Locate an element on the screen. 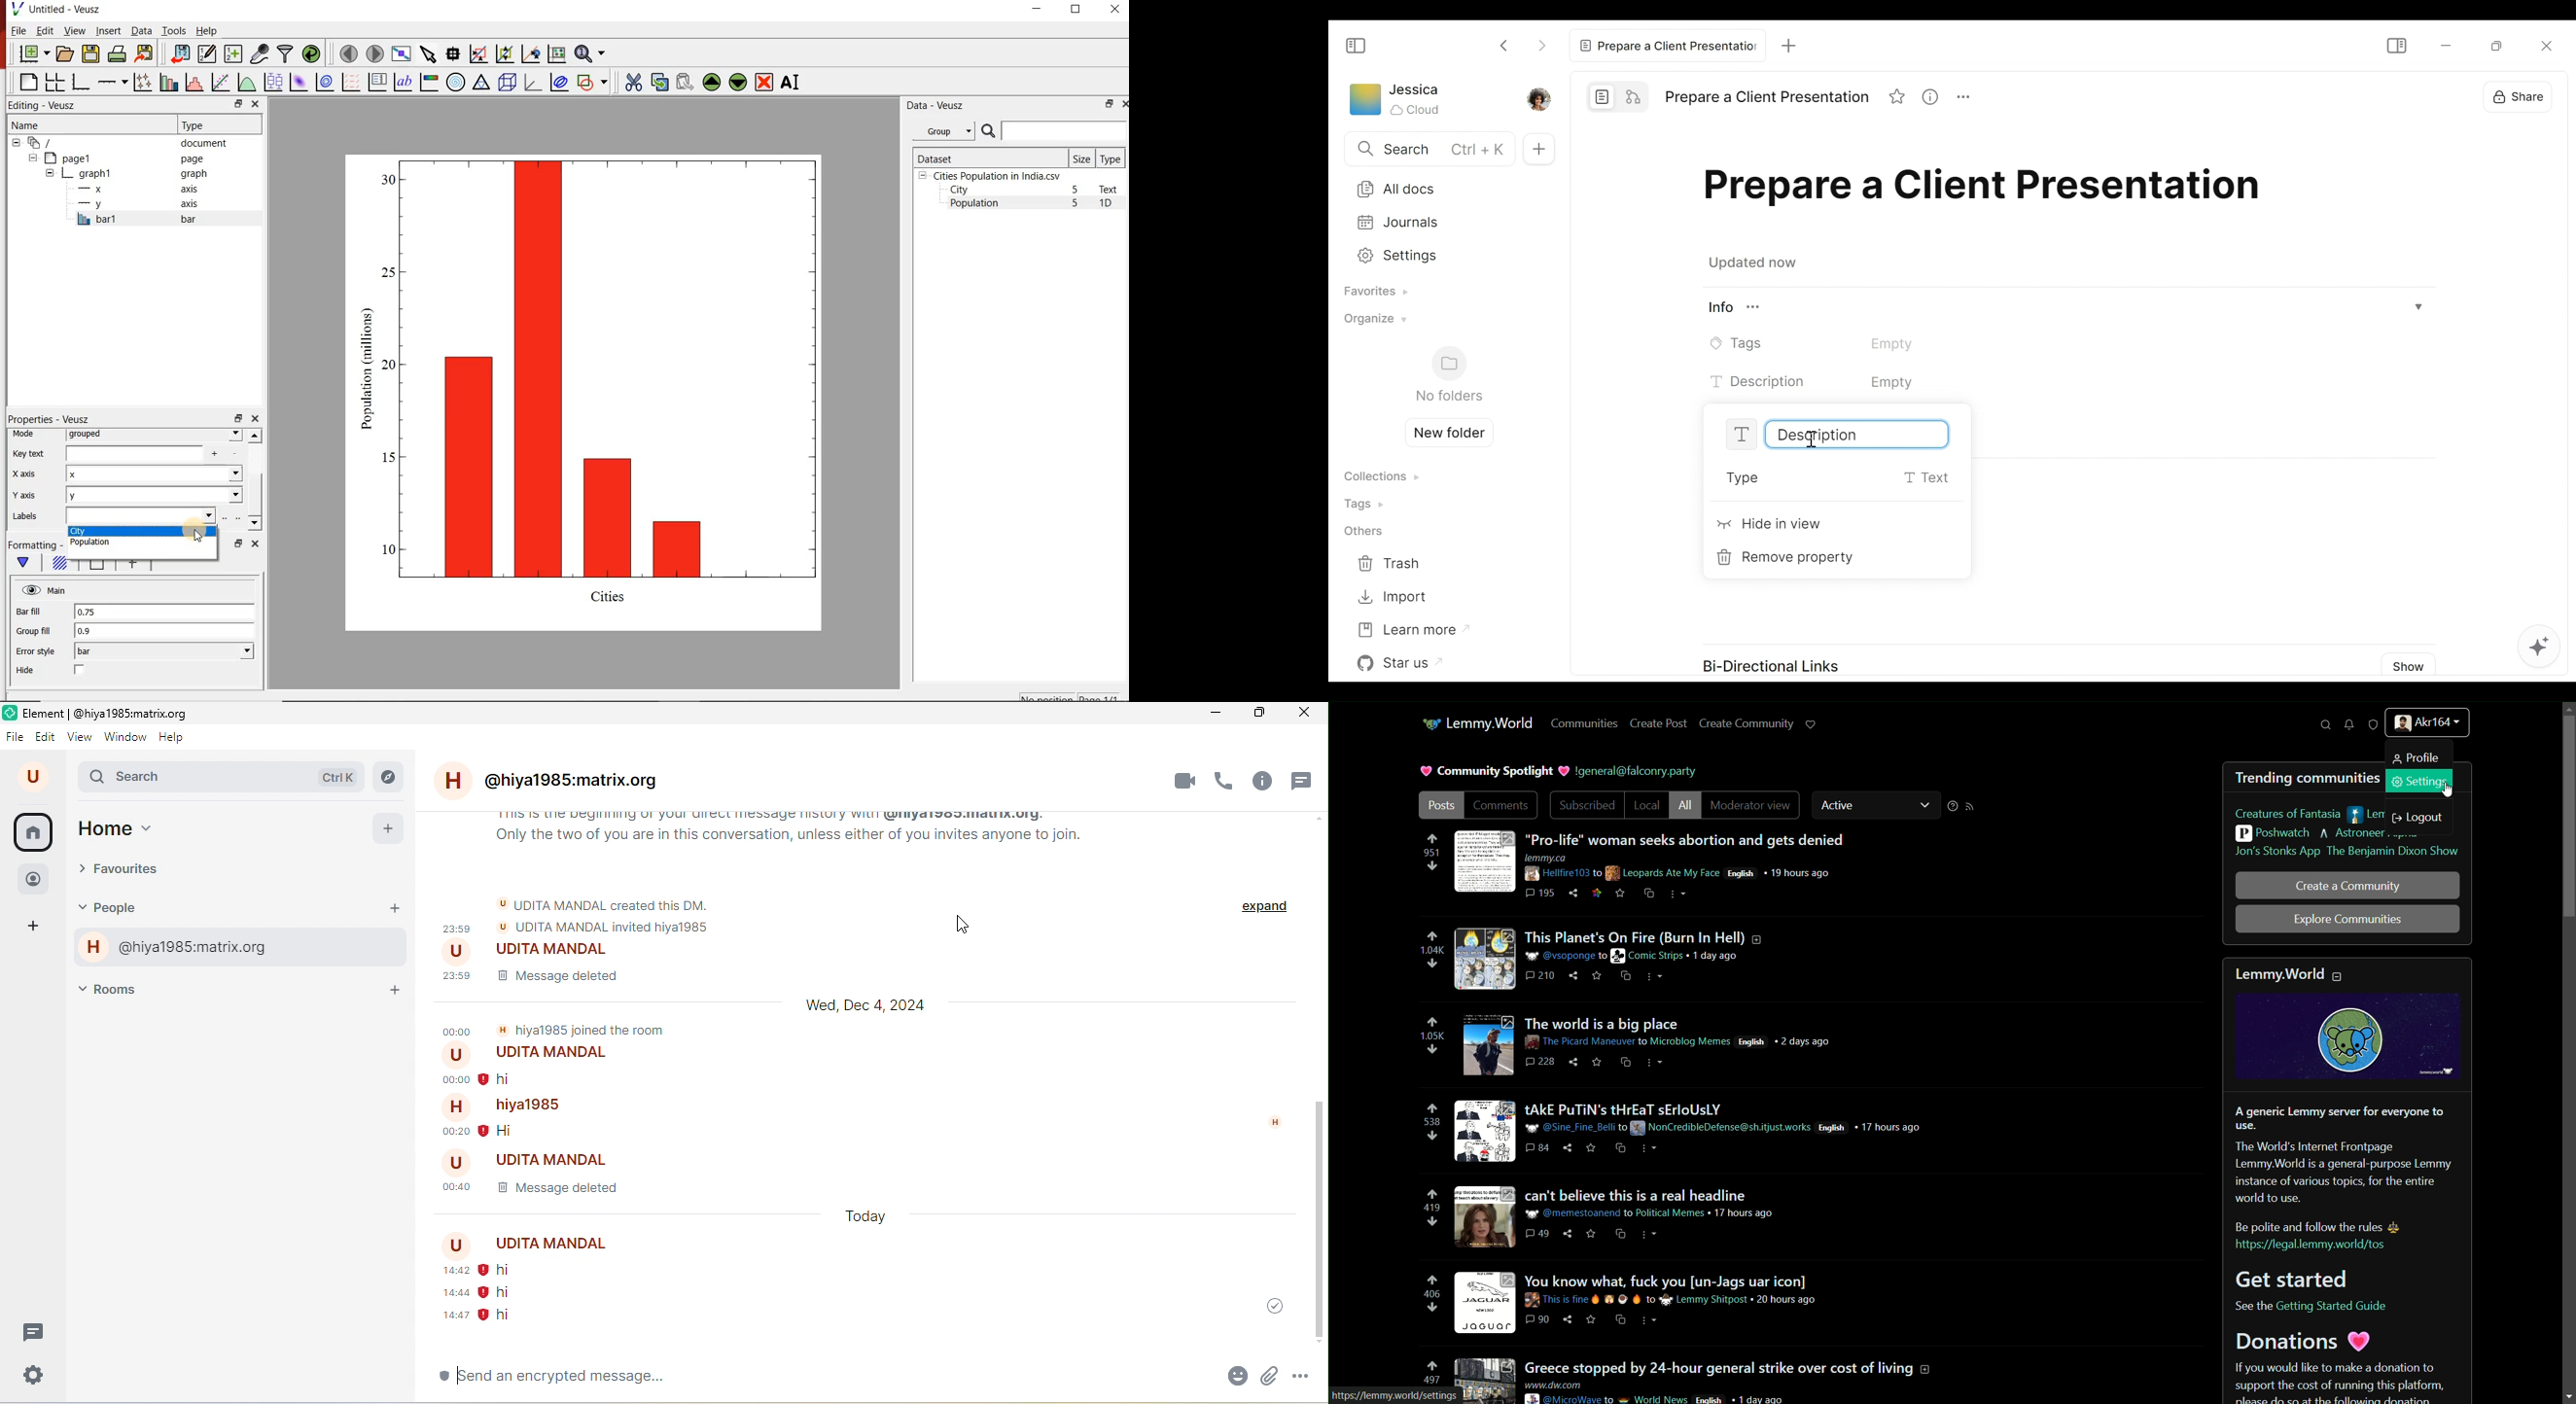 The image size is (2576, 1428). people is located at coordinates (126, 908).